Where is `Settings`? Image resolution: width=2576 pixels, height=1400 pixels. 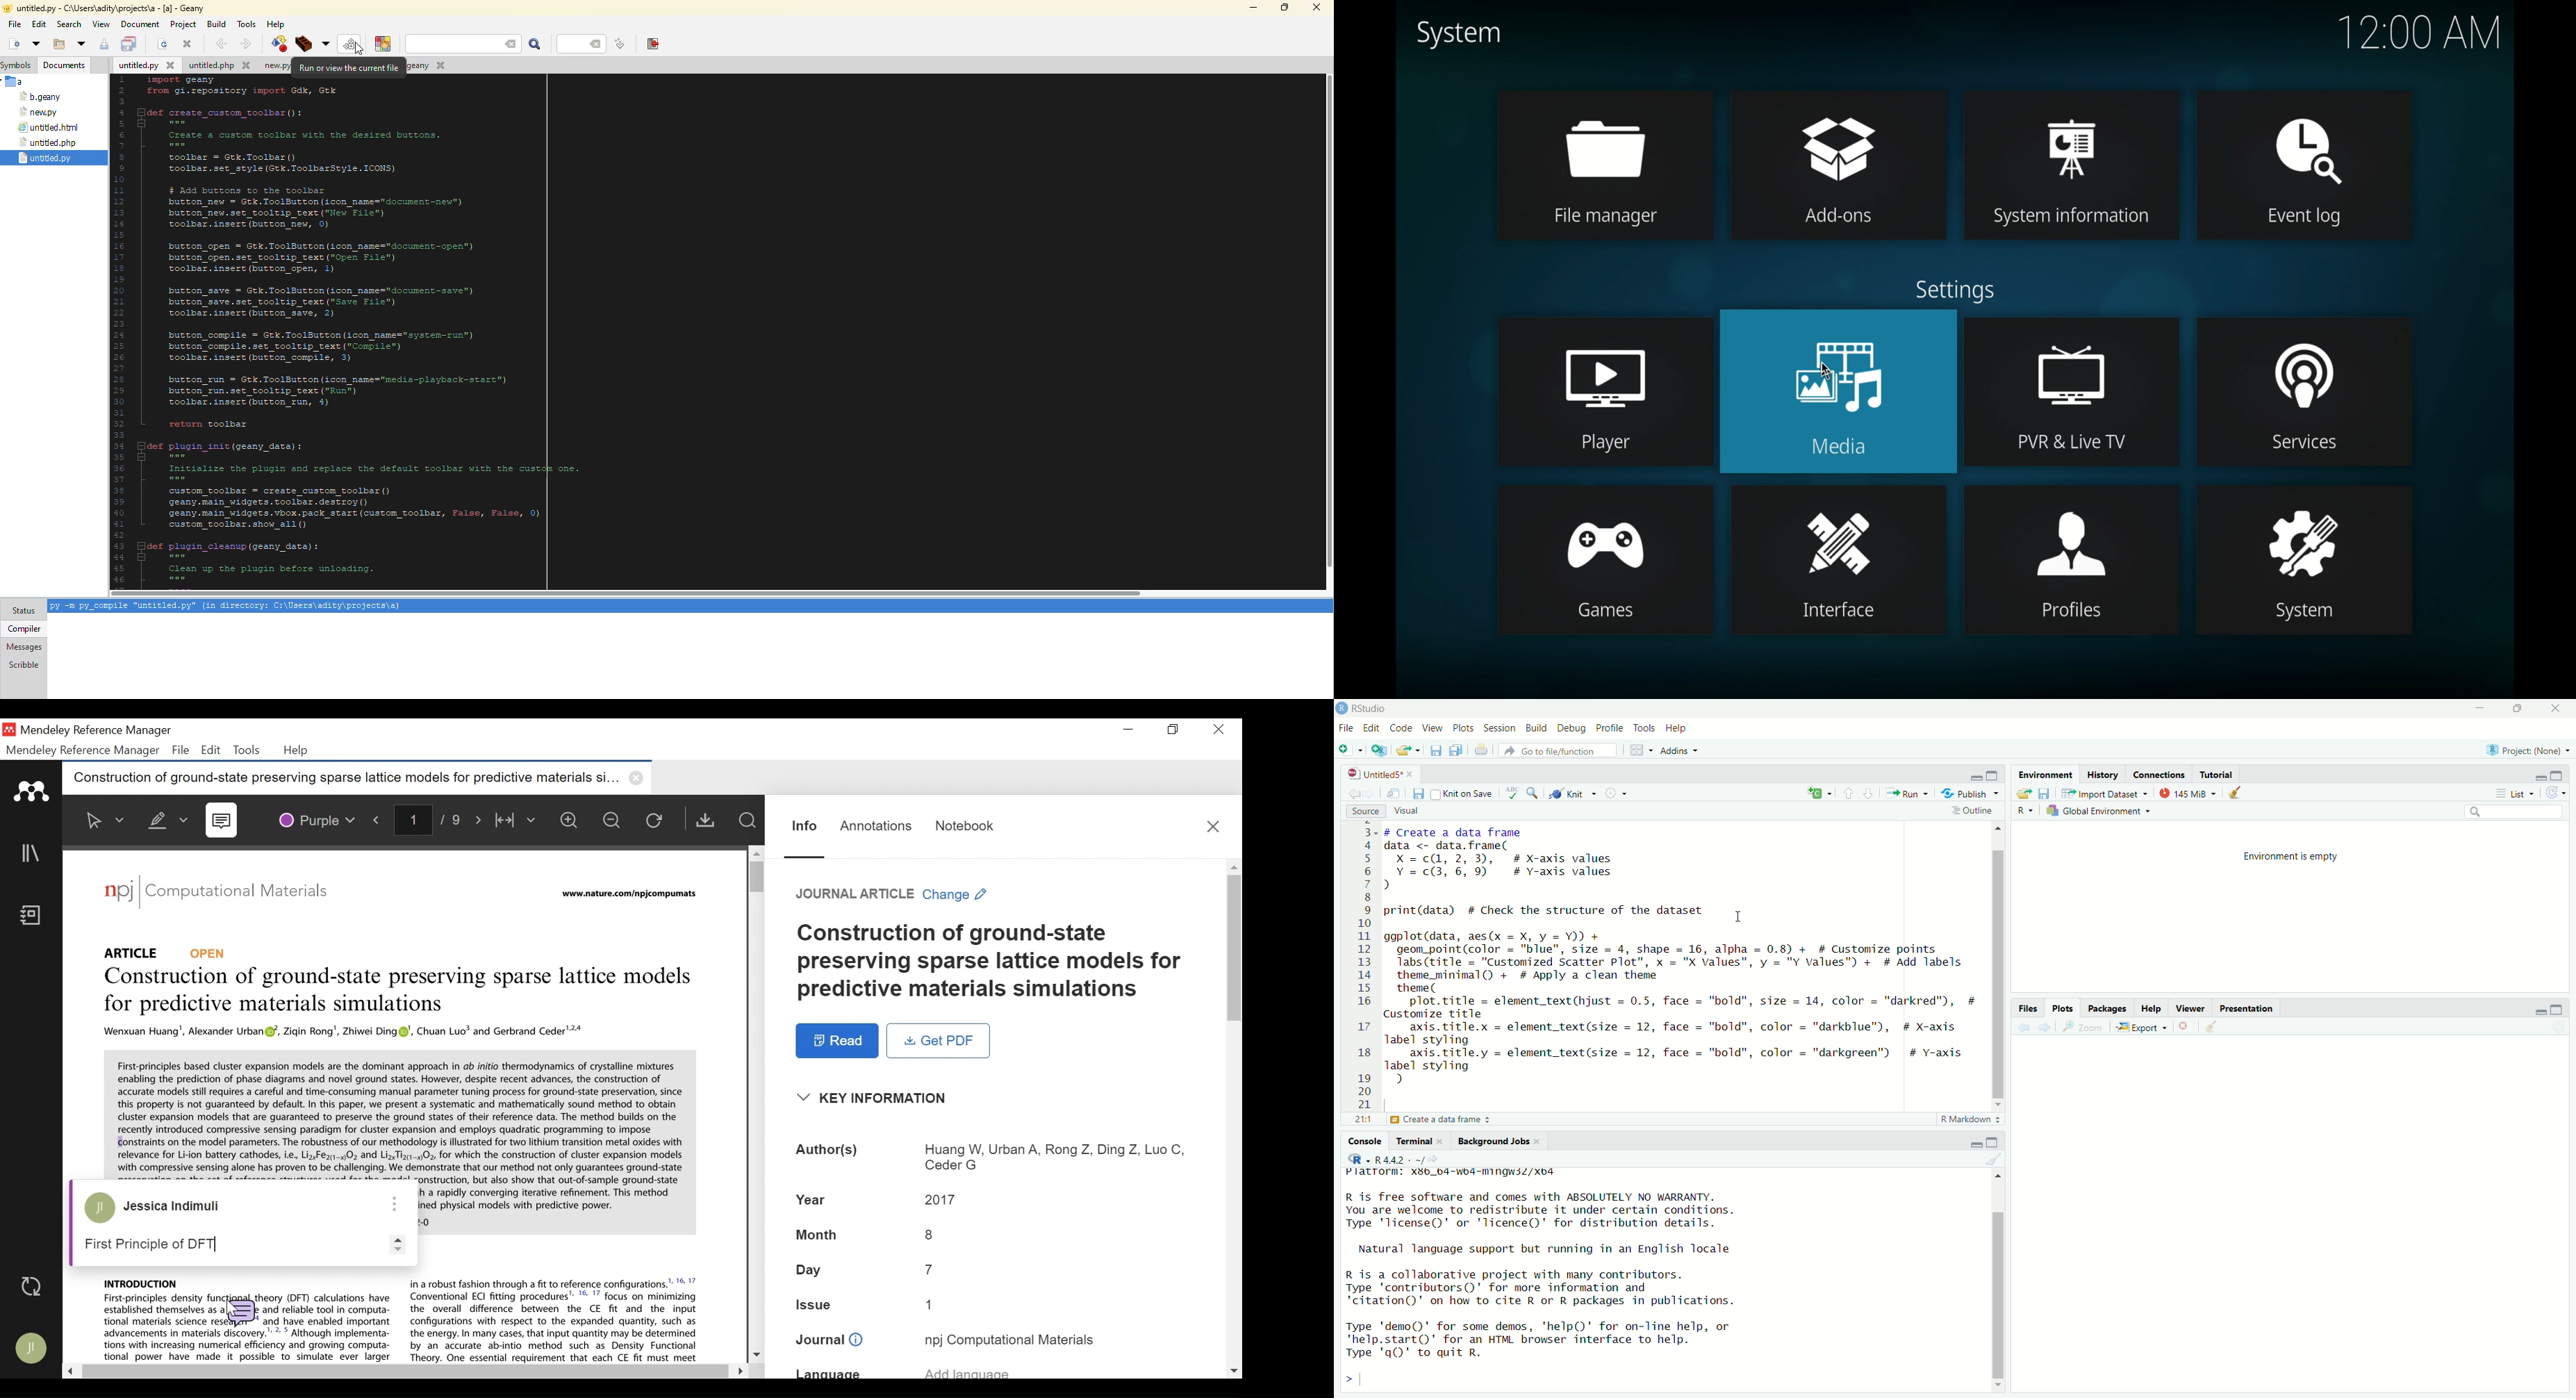
Settings is located at coordinates (1617, 794).